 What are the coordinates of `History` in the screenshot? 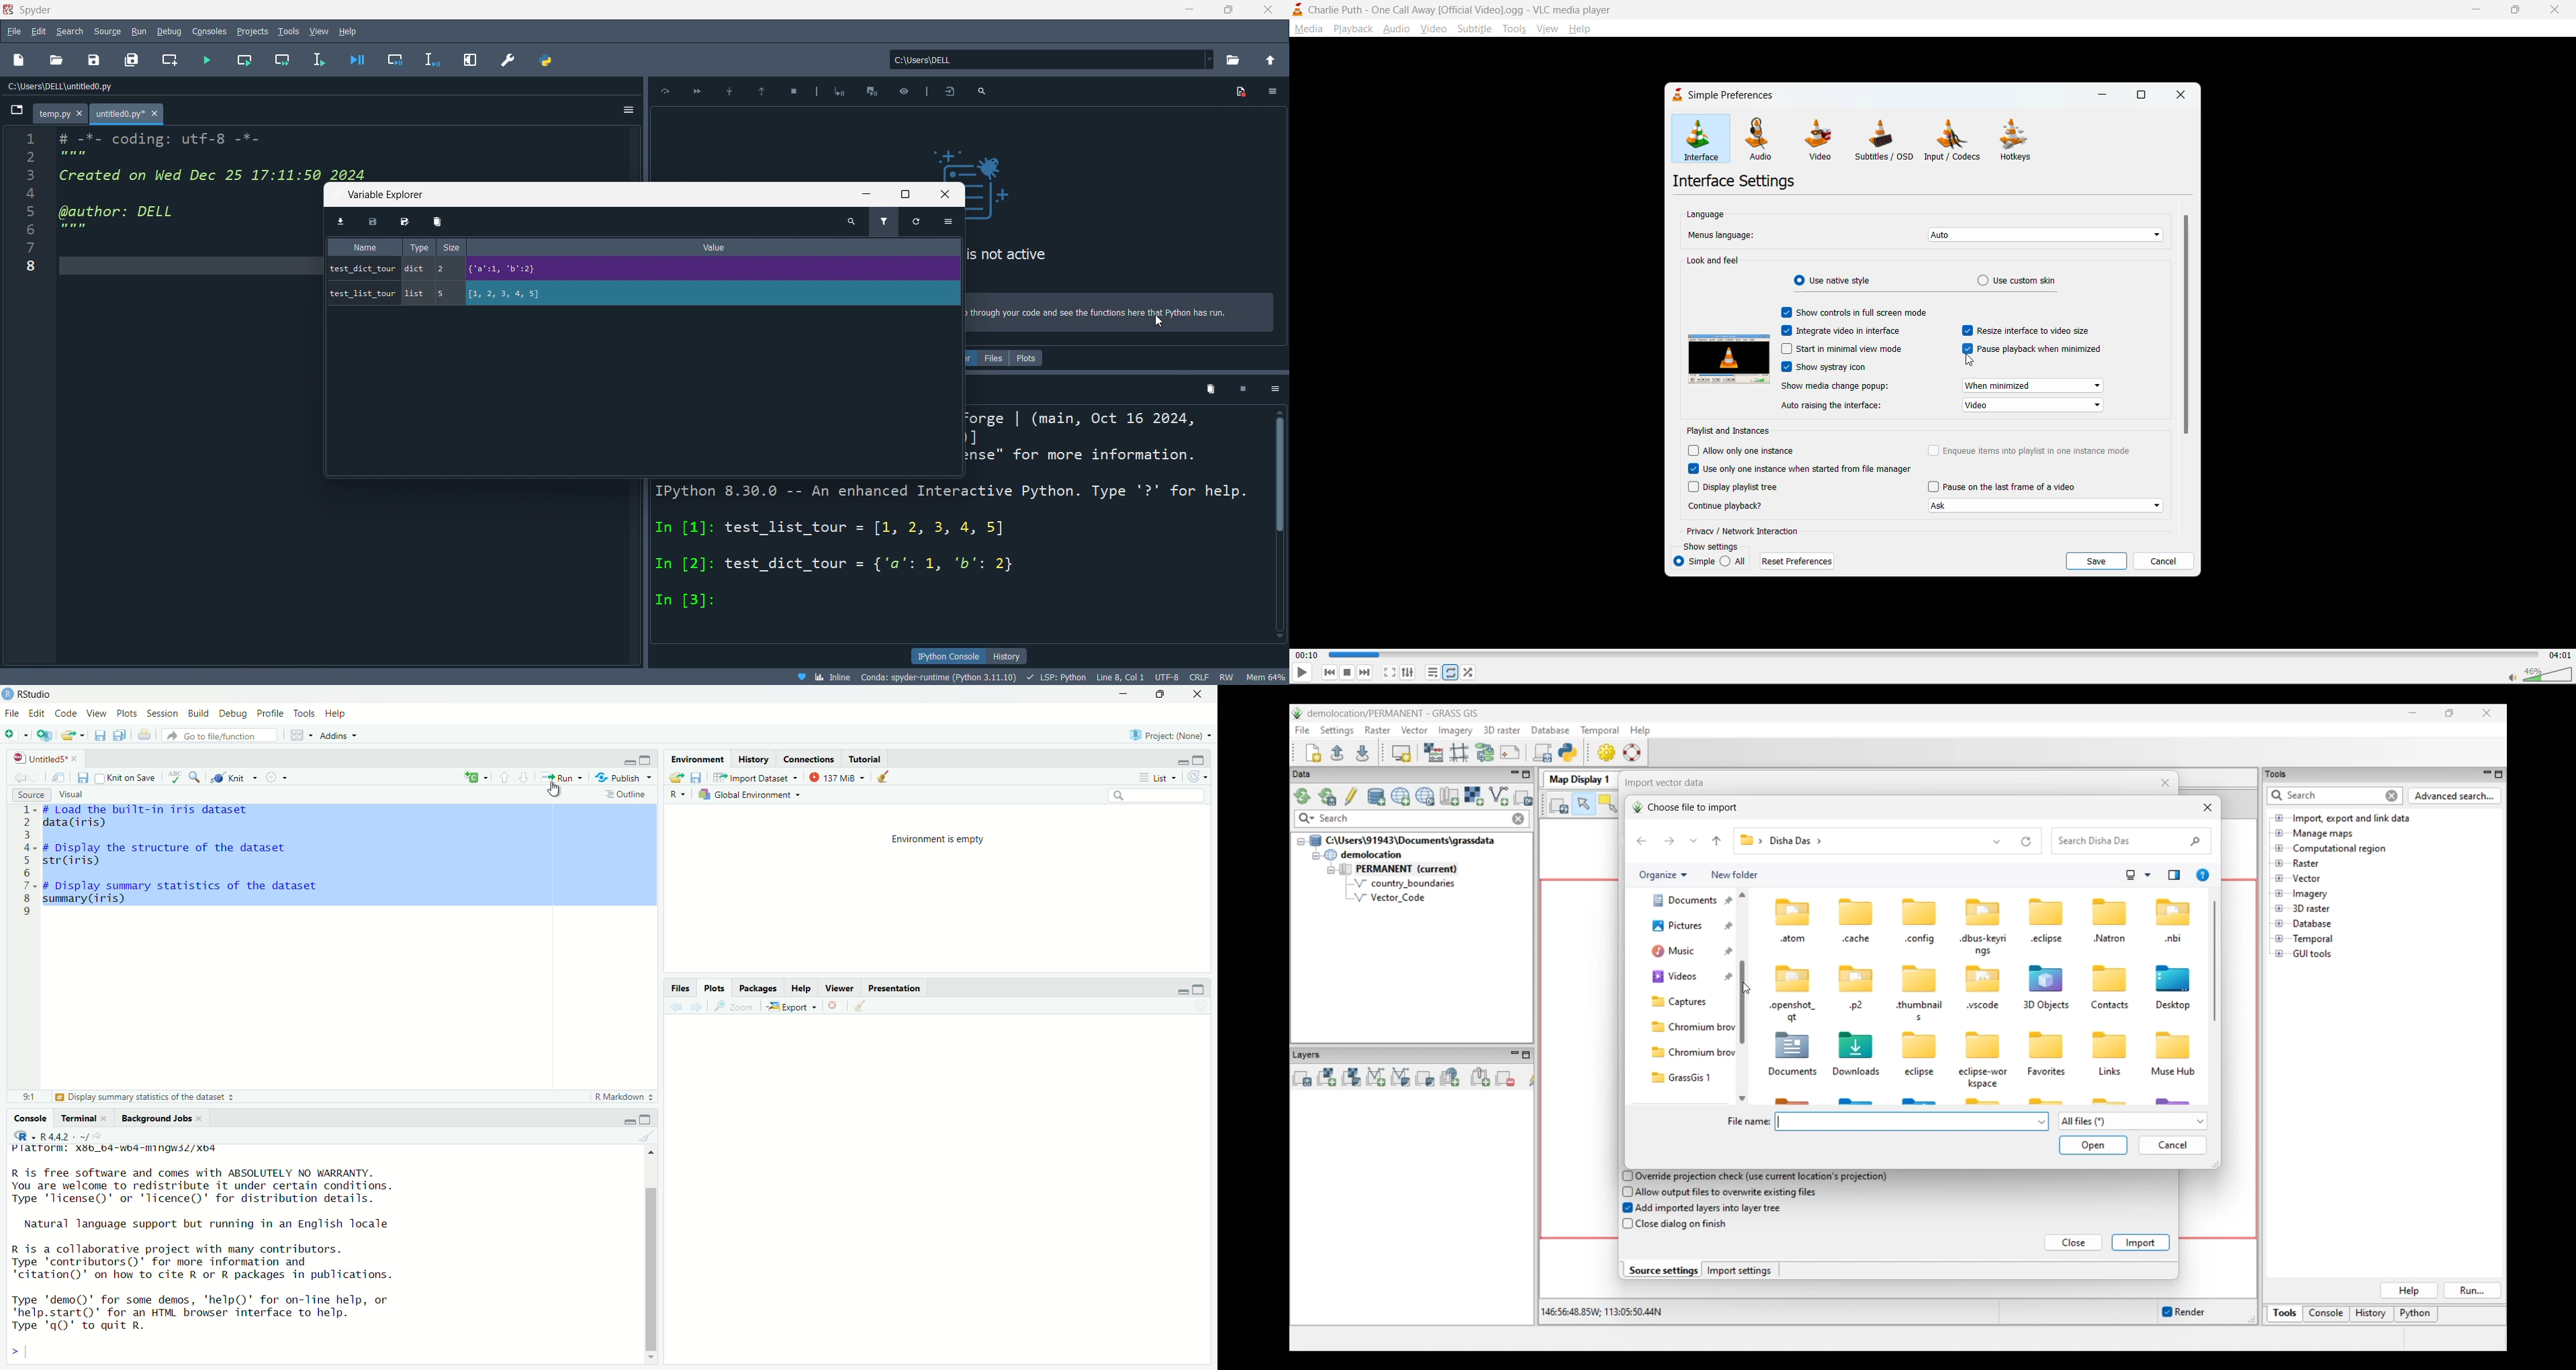 It's located at (753, 759).